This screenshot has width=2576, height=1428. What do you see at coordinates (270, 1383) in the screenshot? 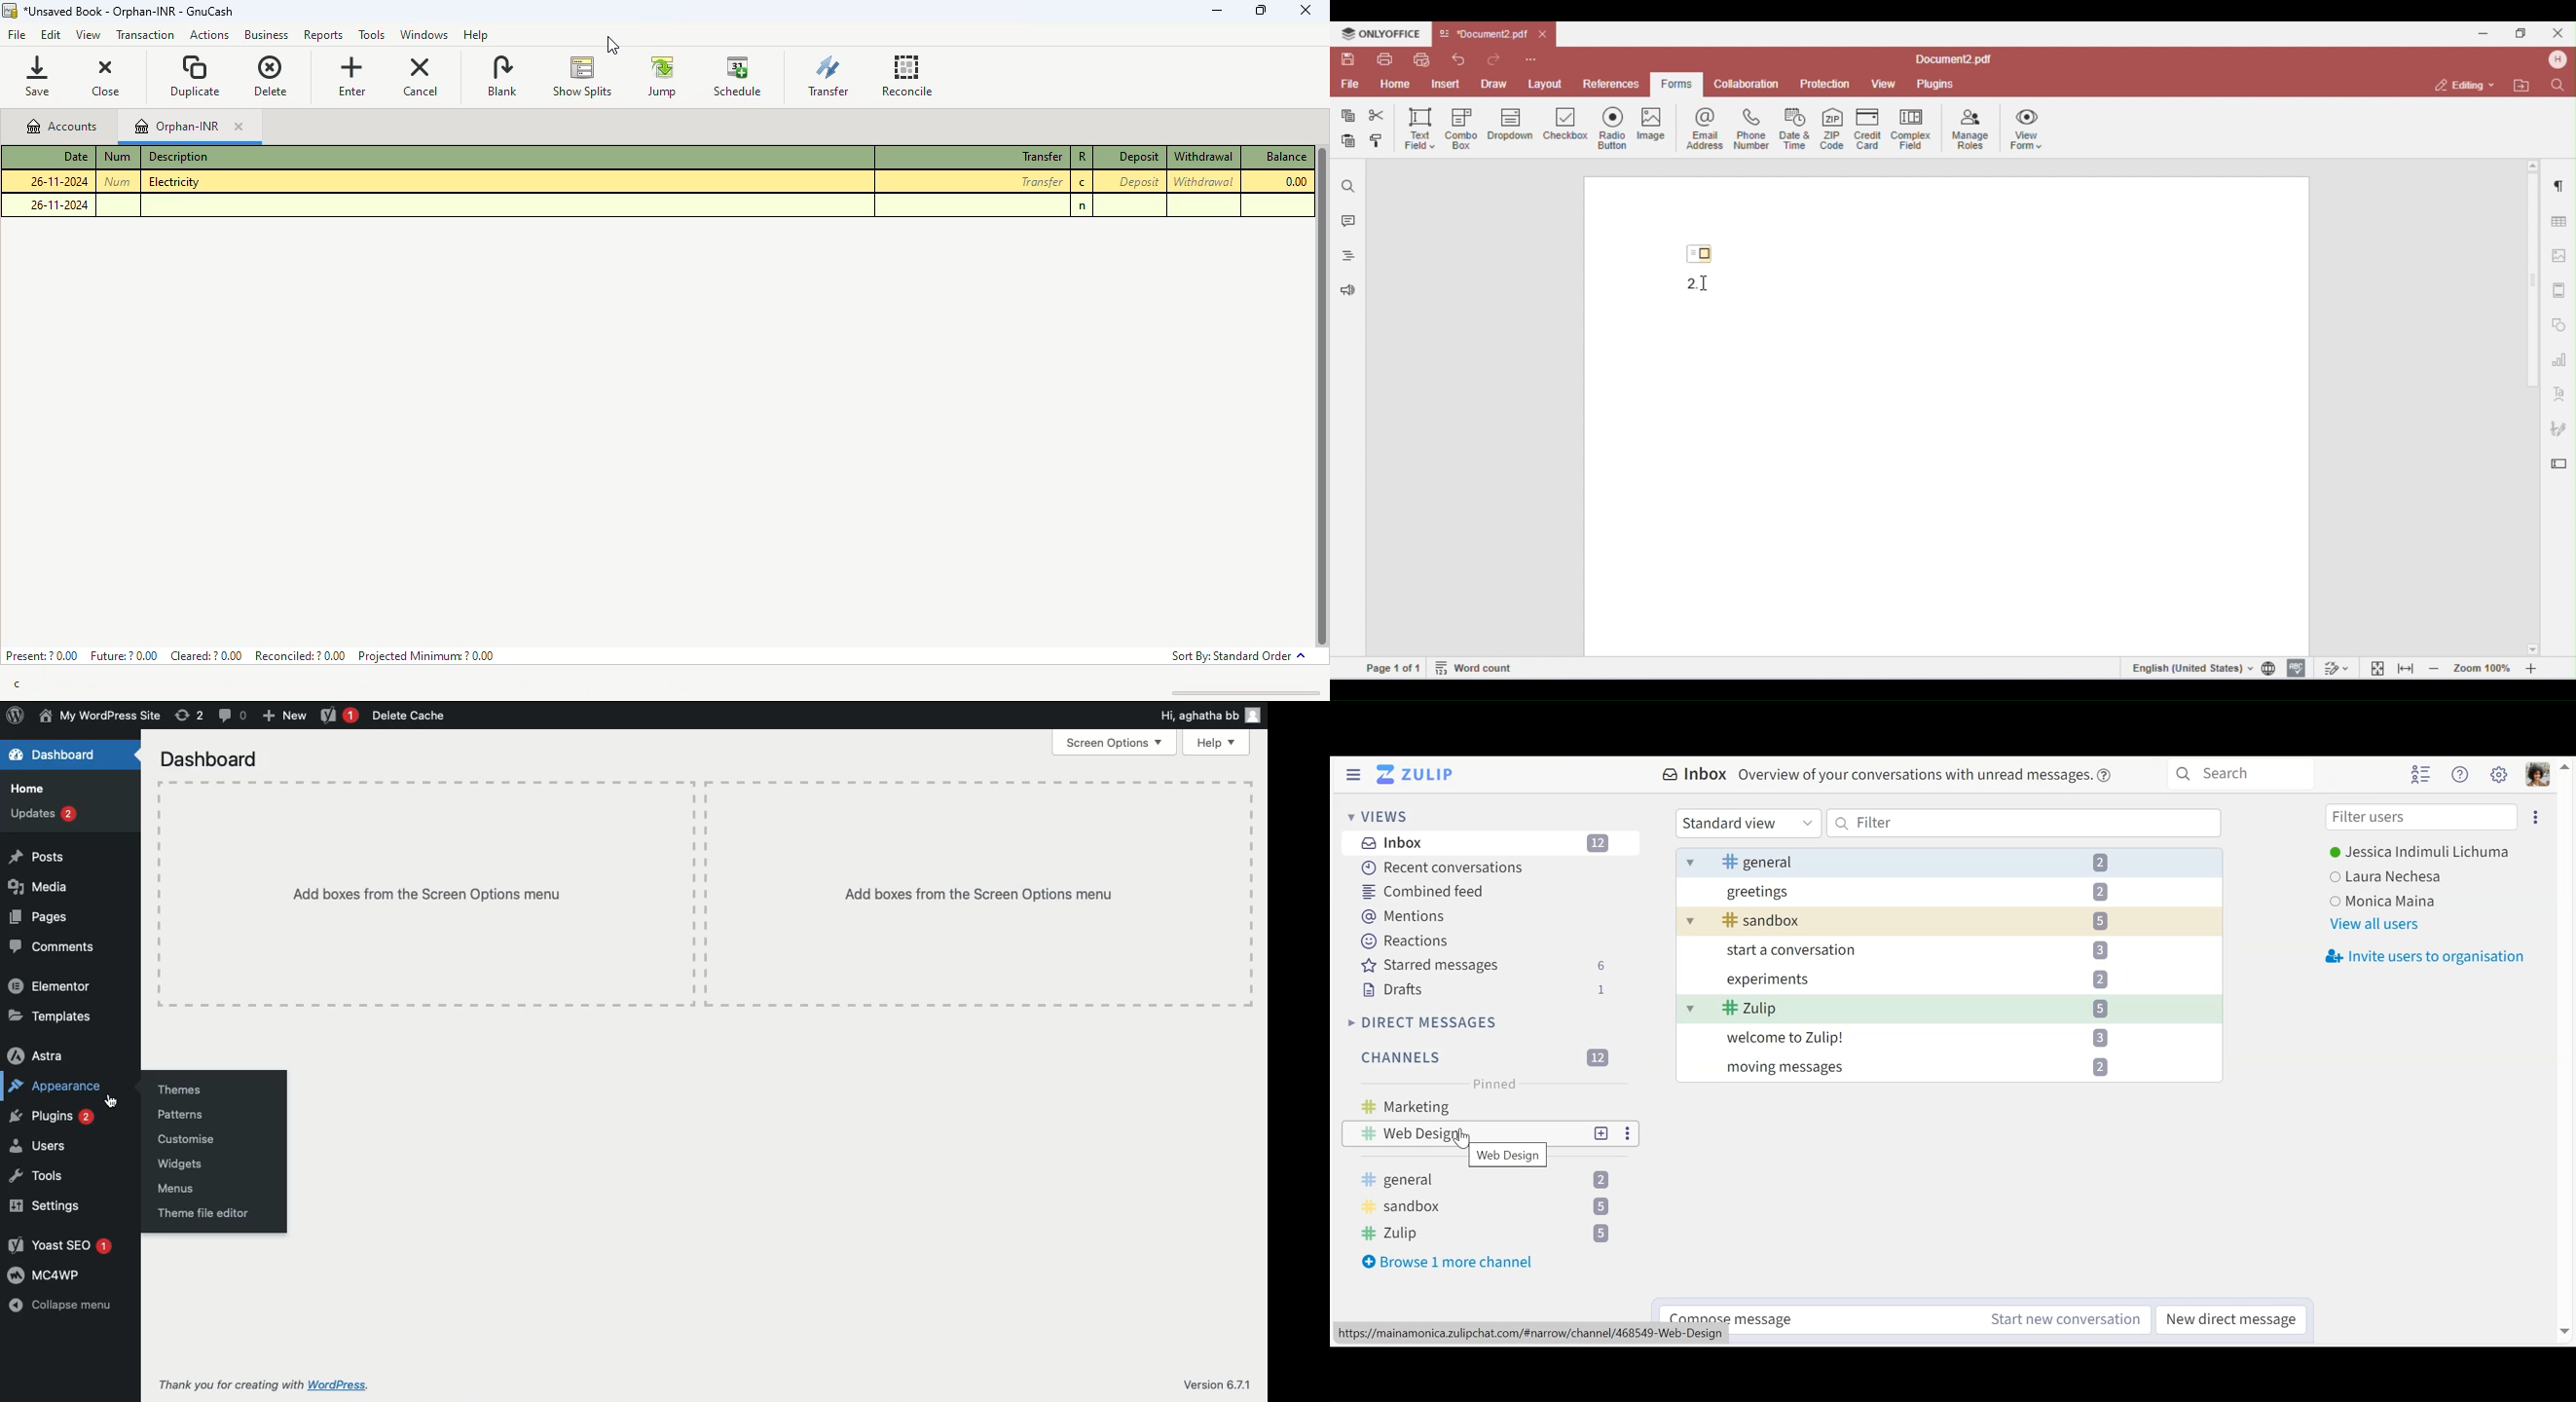
I see `Thank you for creating with WordPress.` at bounding box center [270, 1383].